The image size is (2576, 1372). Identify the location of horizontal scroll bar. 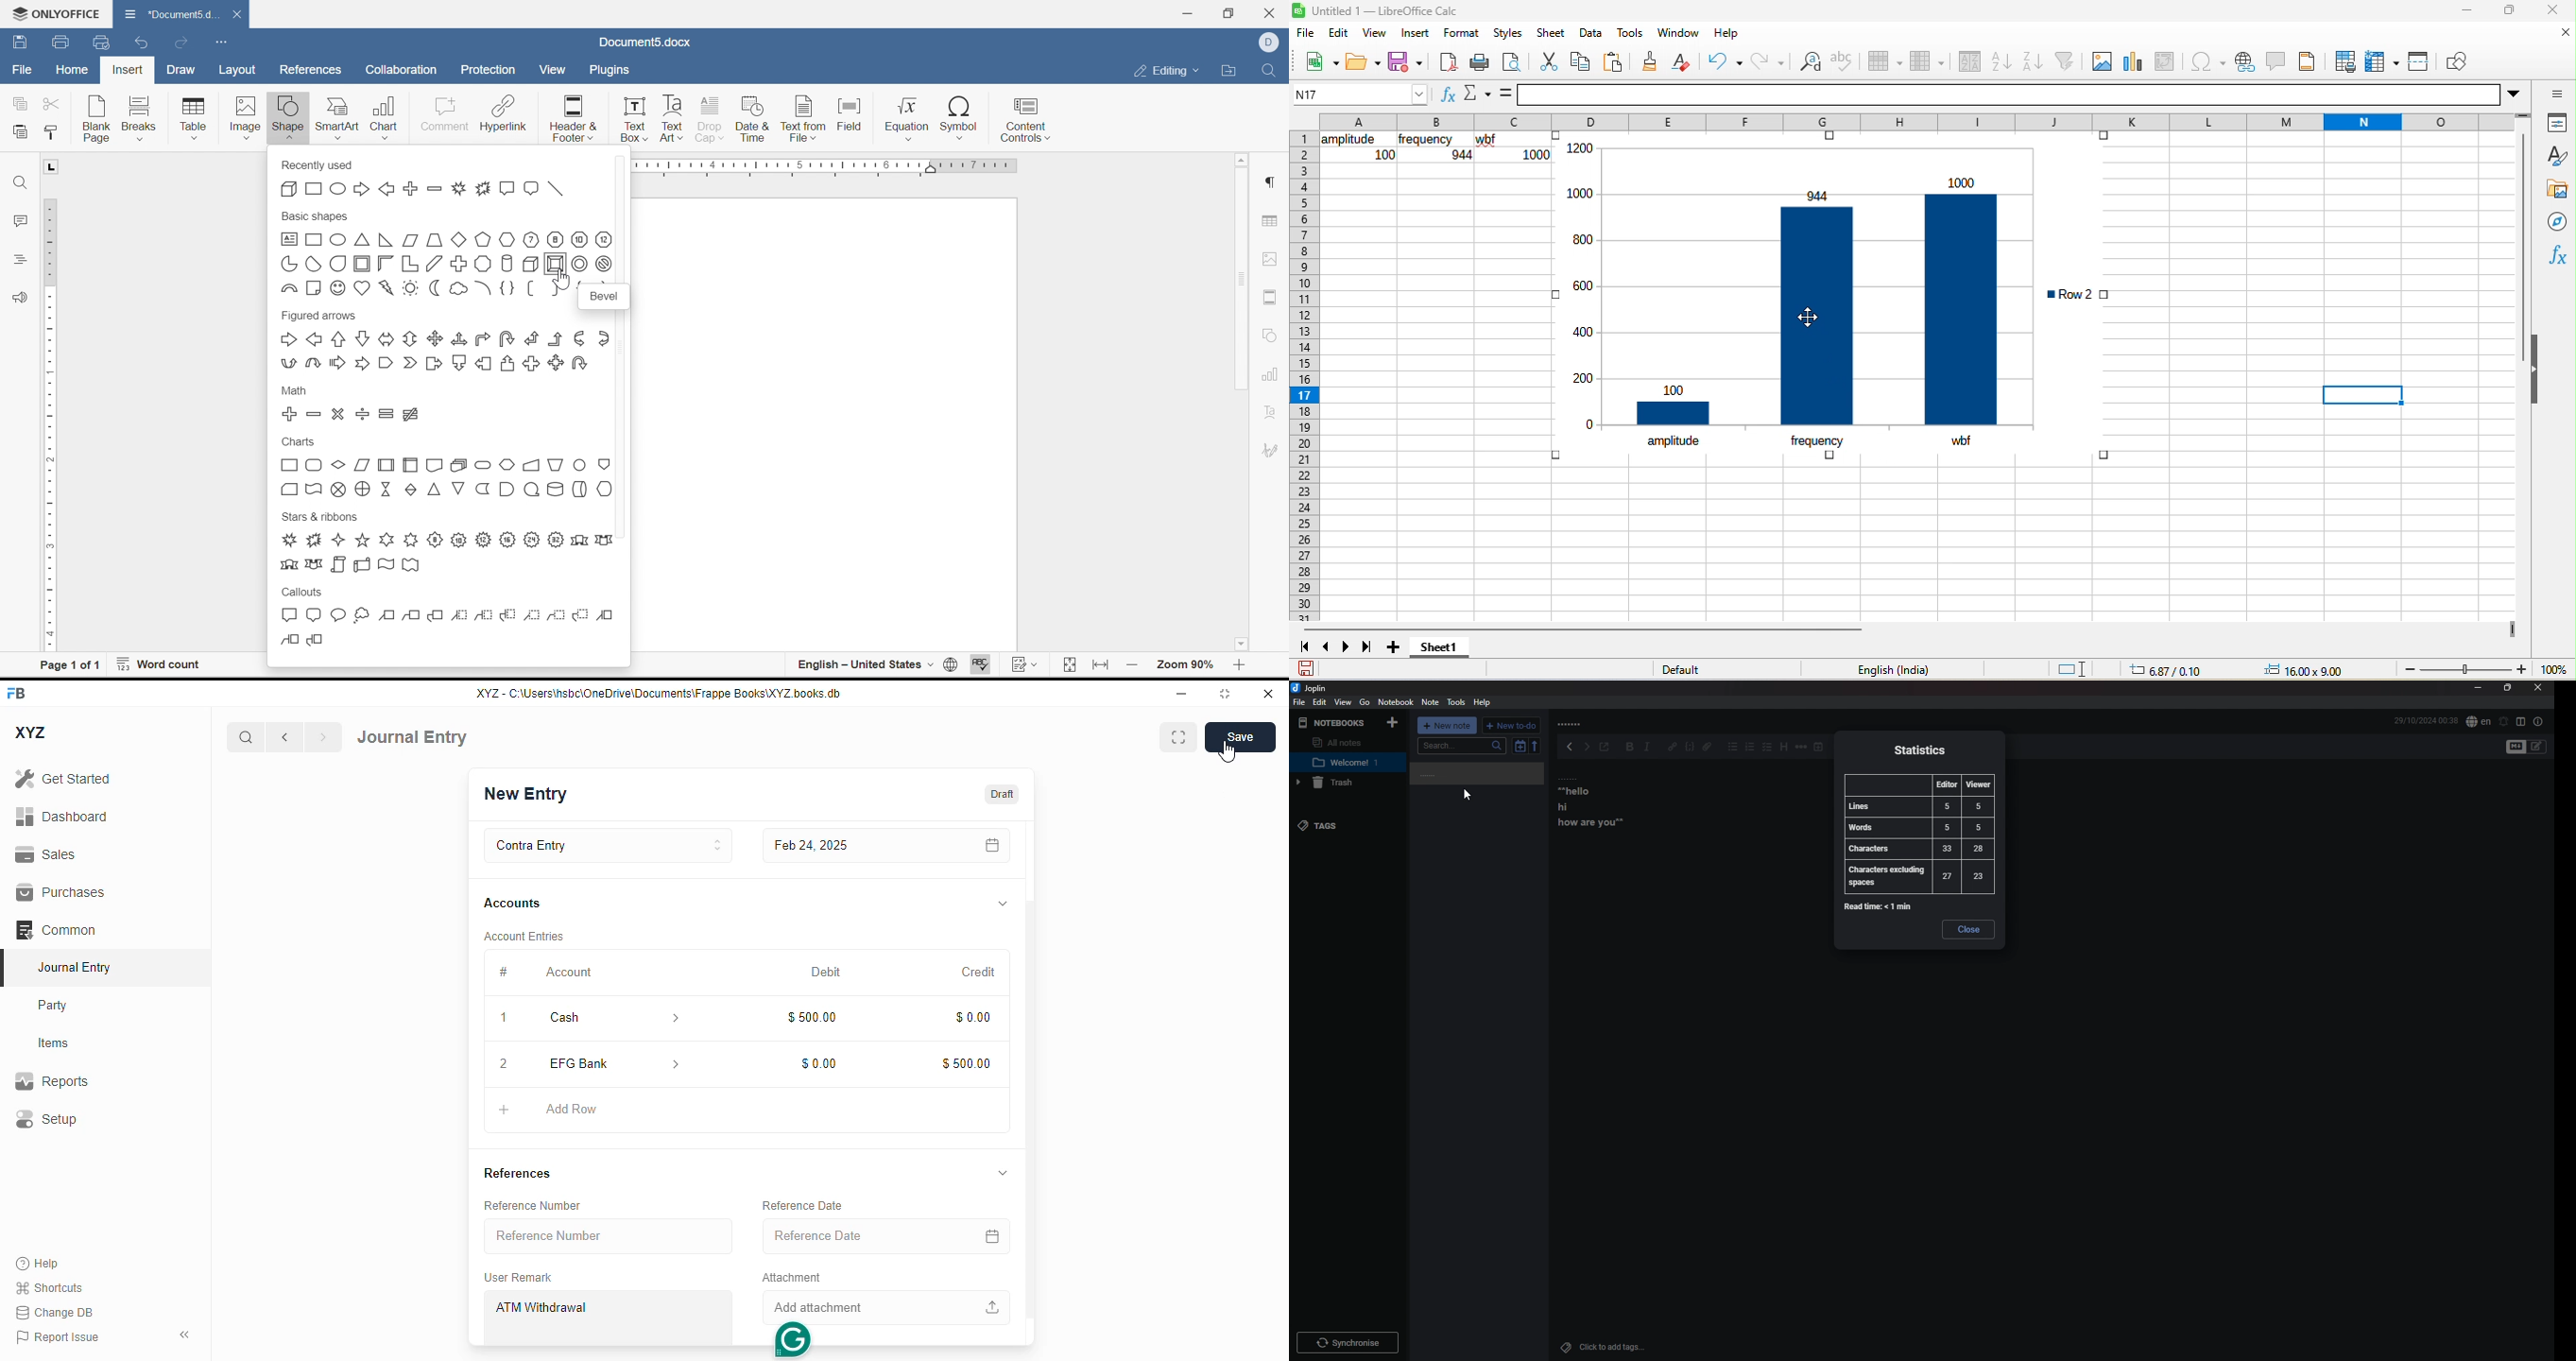
(1584, 629).